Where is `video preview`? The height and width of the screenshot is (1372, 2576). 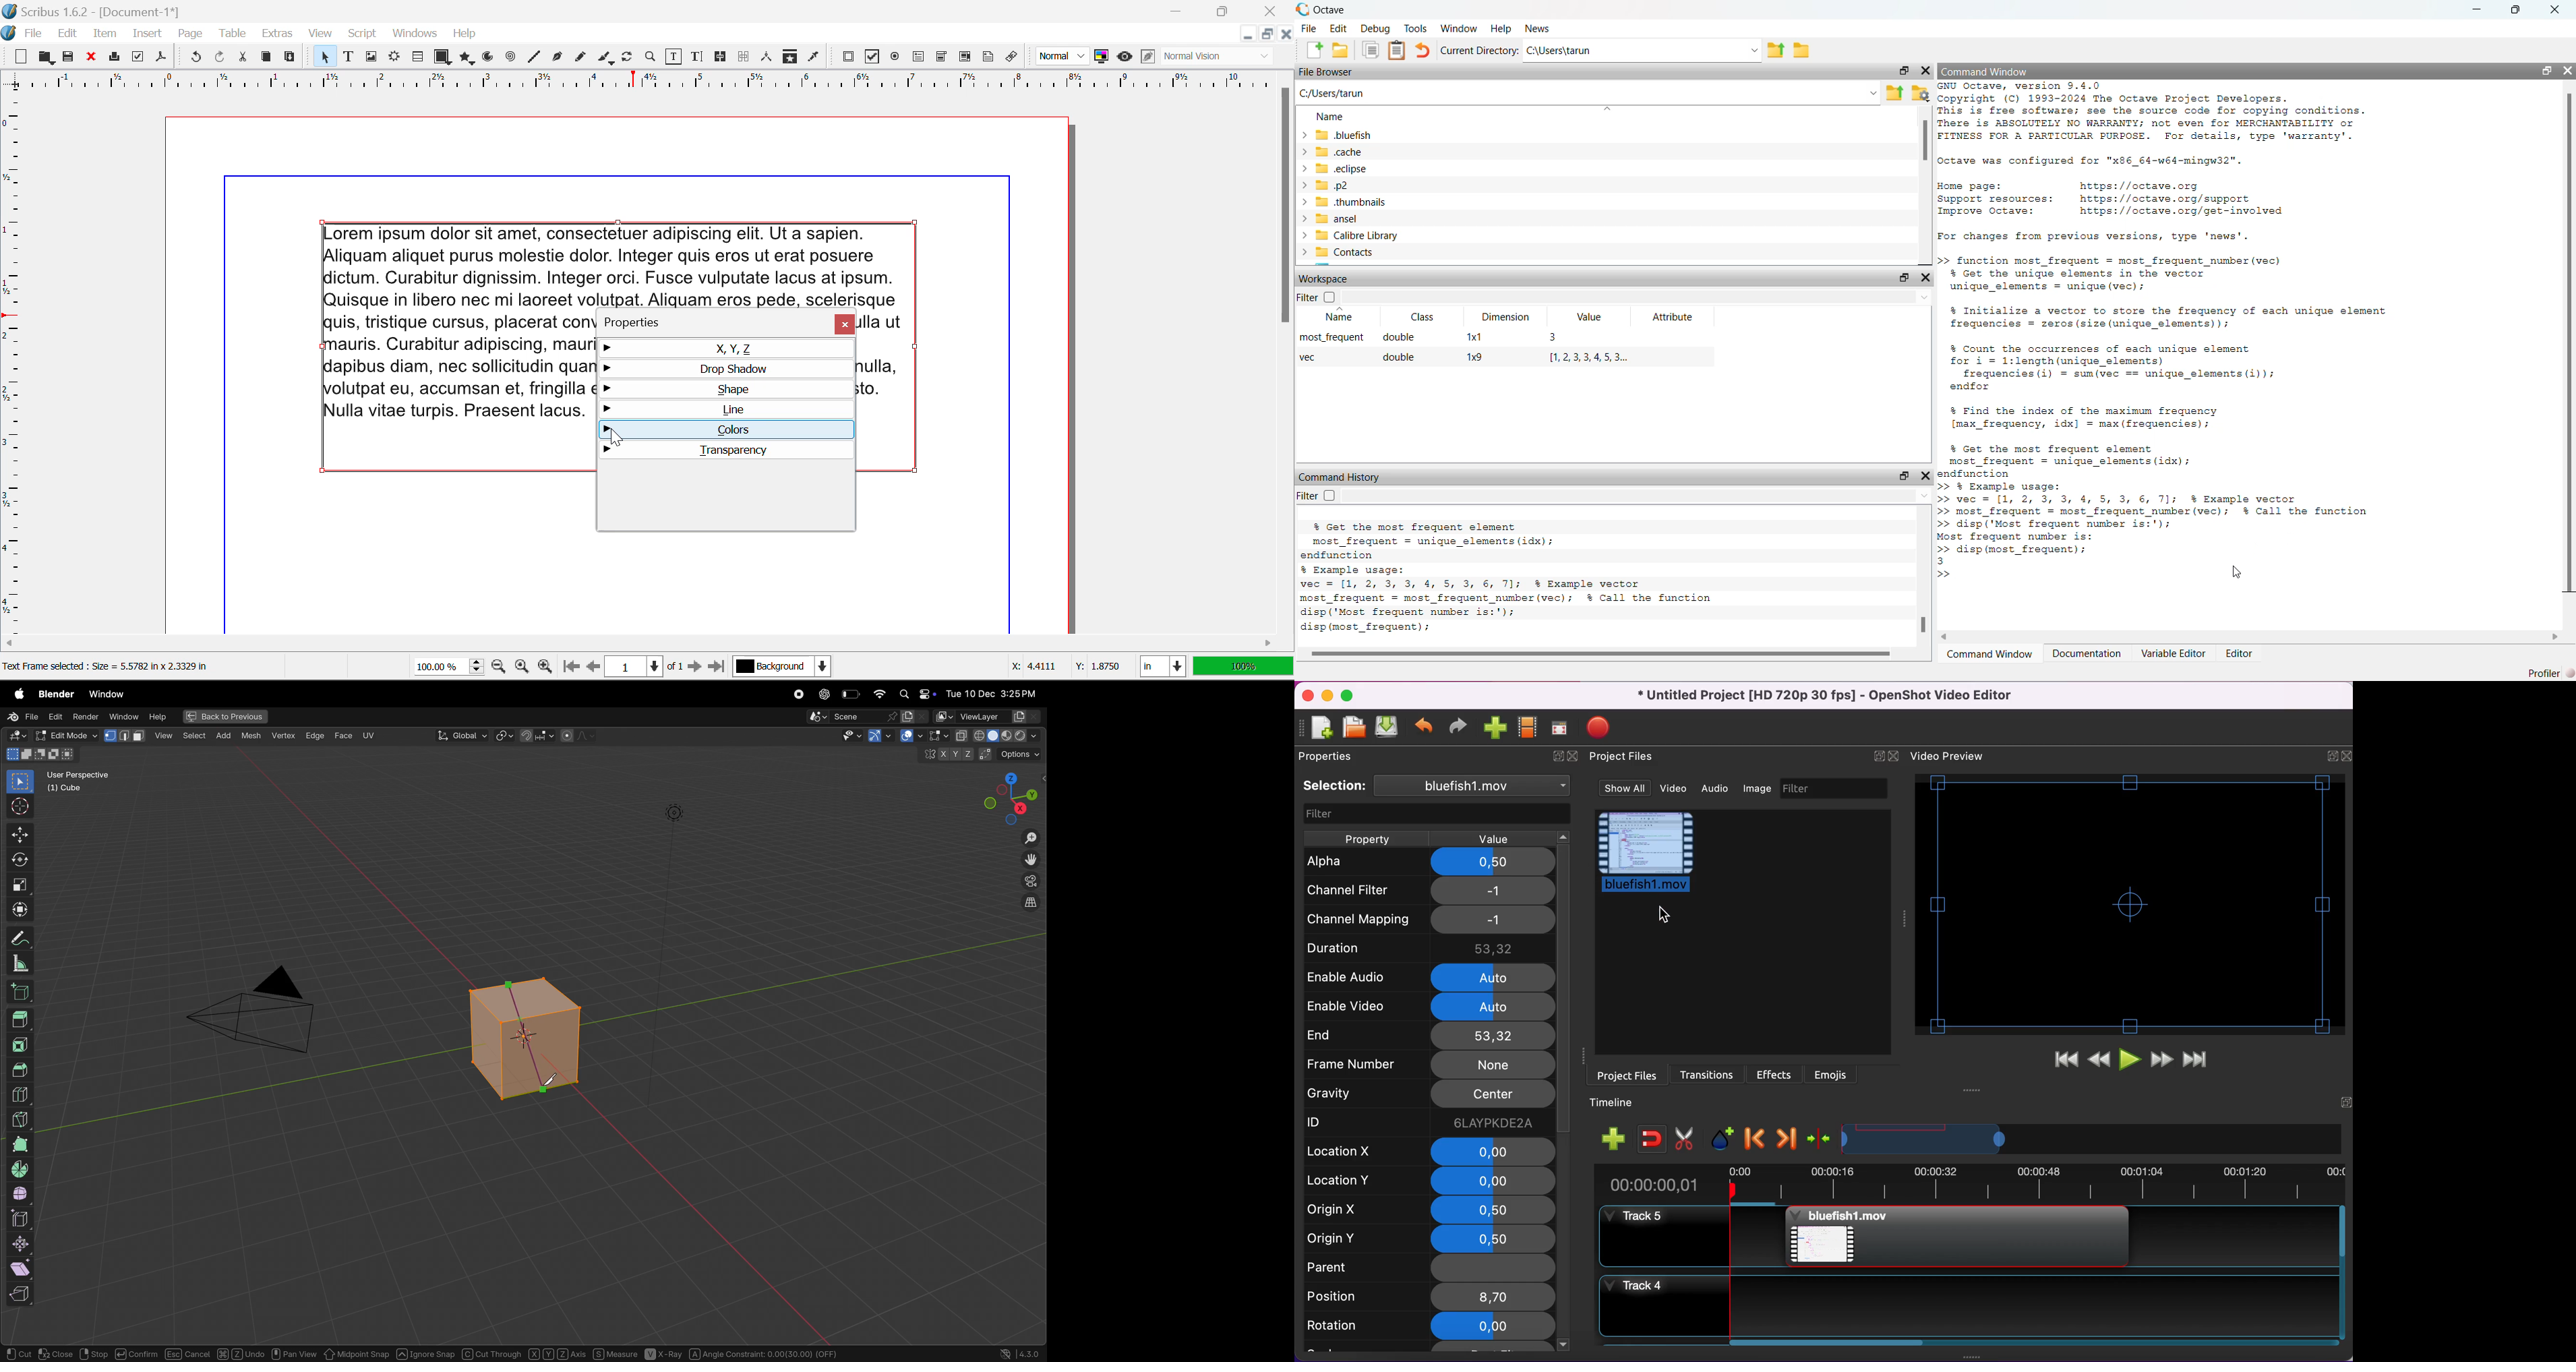
video preview is located at coordinates (2132, 903).